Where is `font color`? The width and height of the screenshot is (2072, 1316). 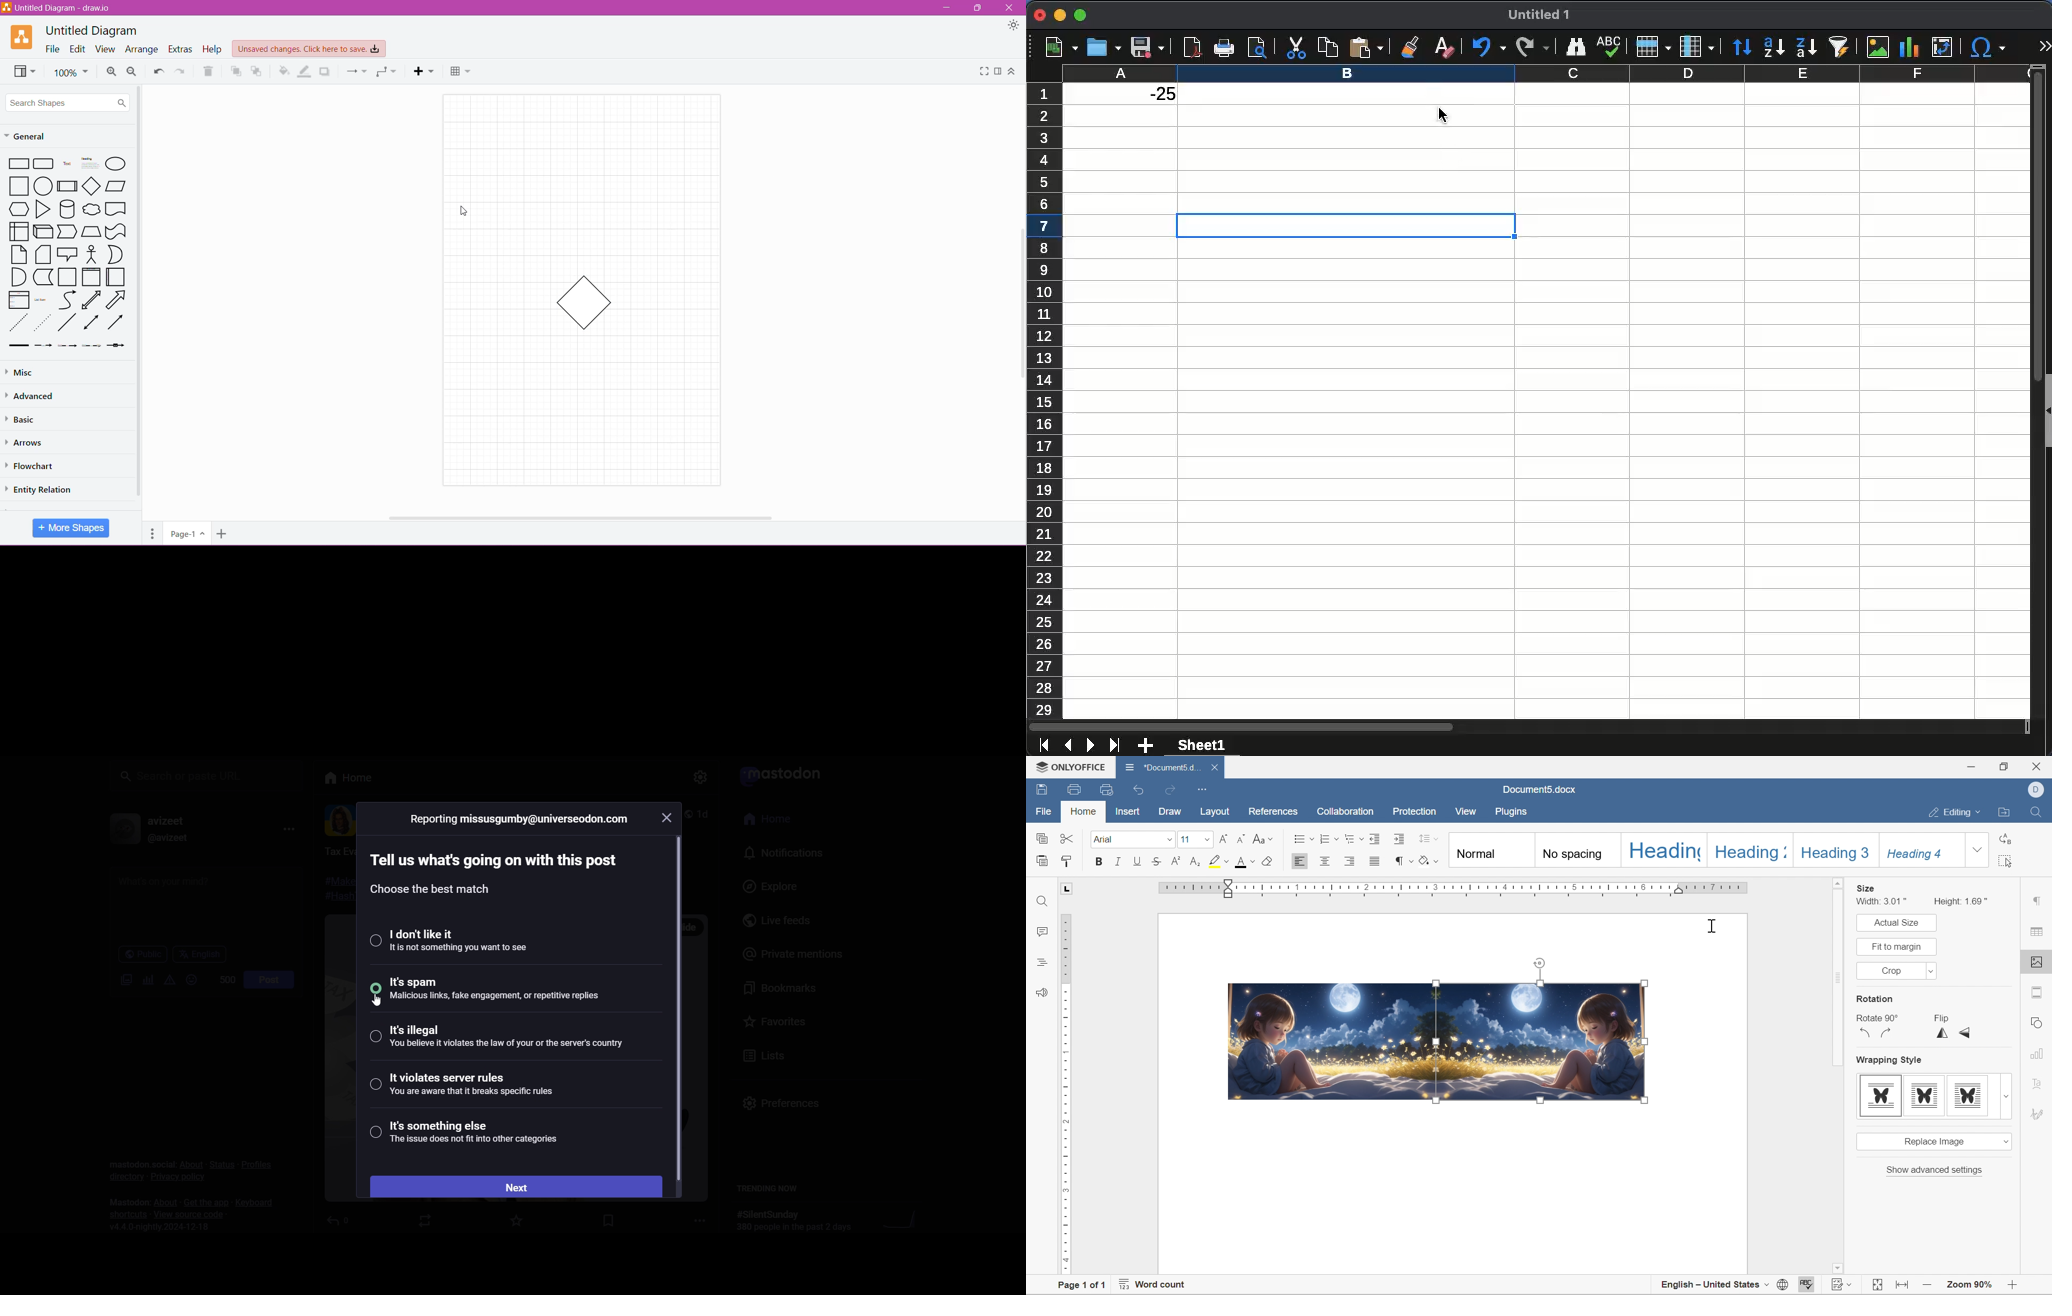
font color is located at coordinates (1246, 861).